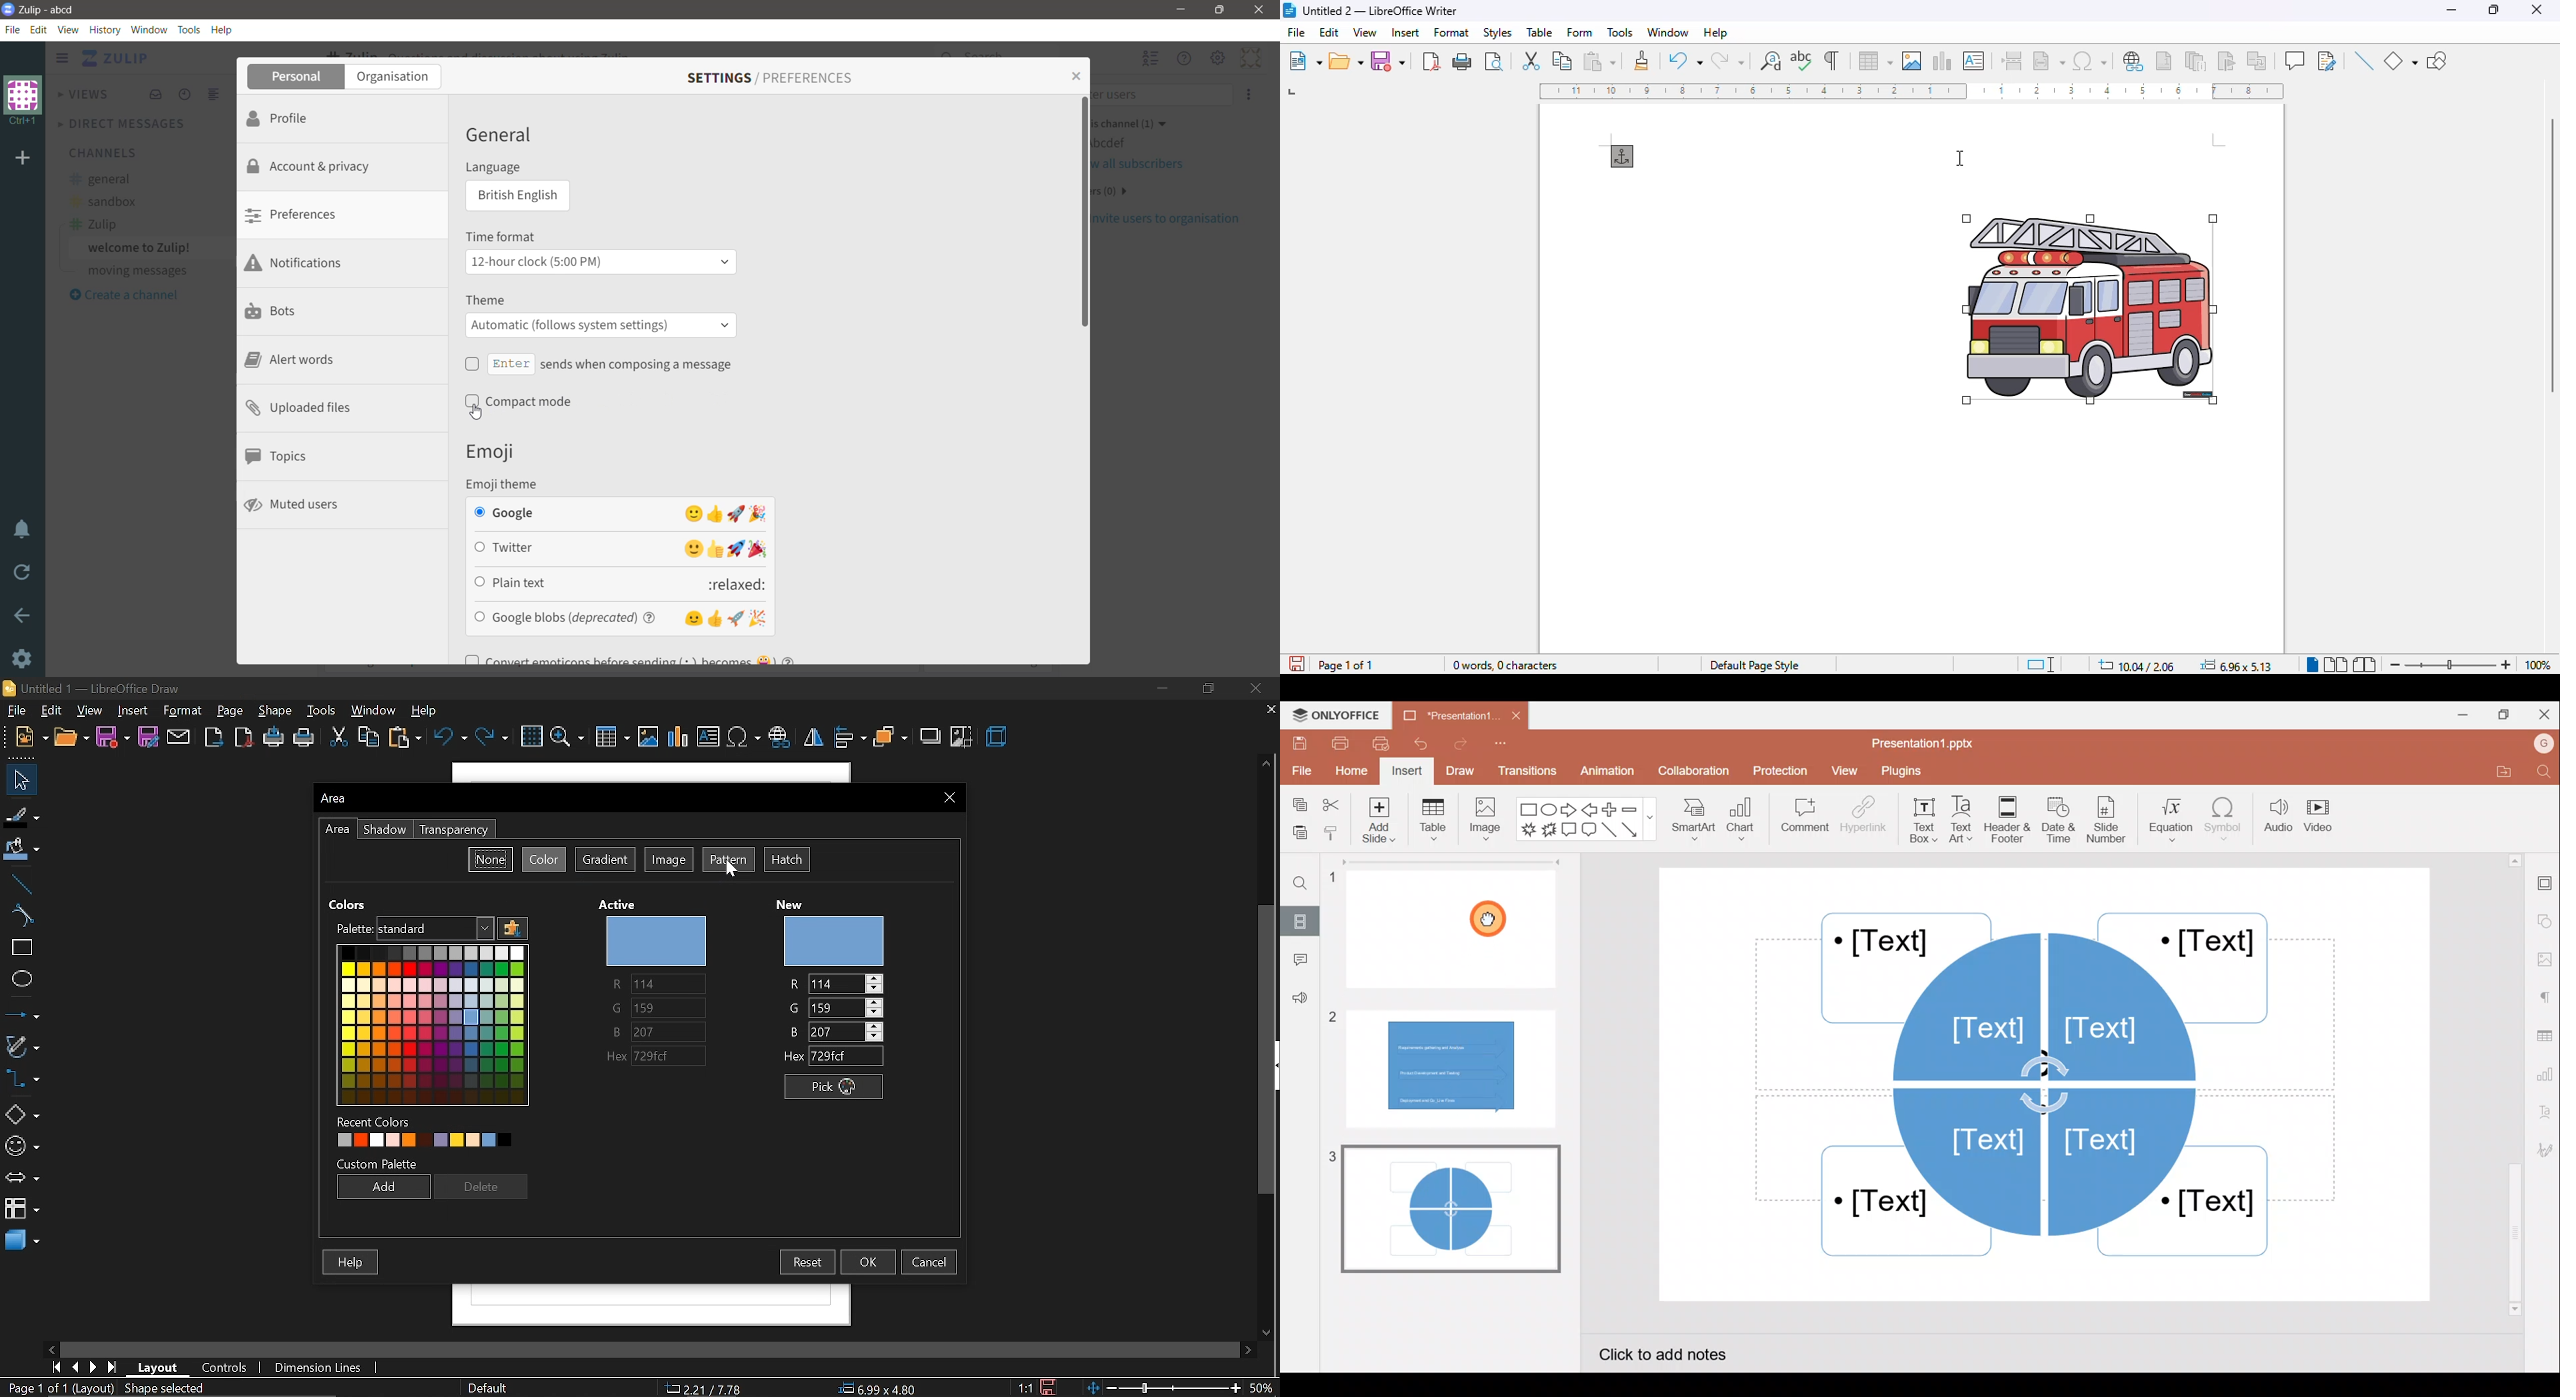  I want to click on 114, so click(664, 985).